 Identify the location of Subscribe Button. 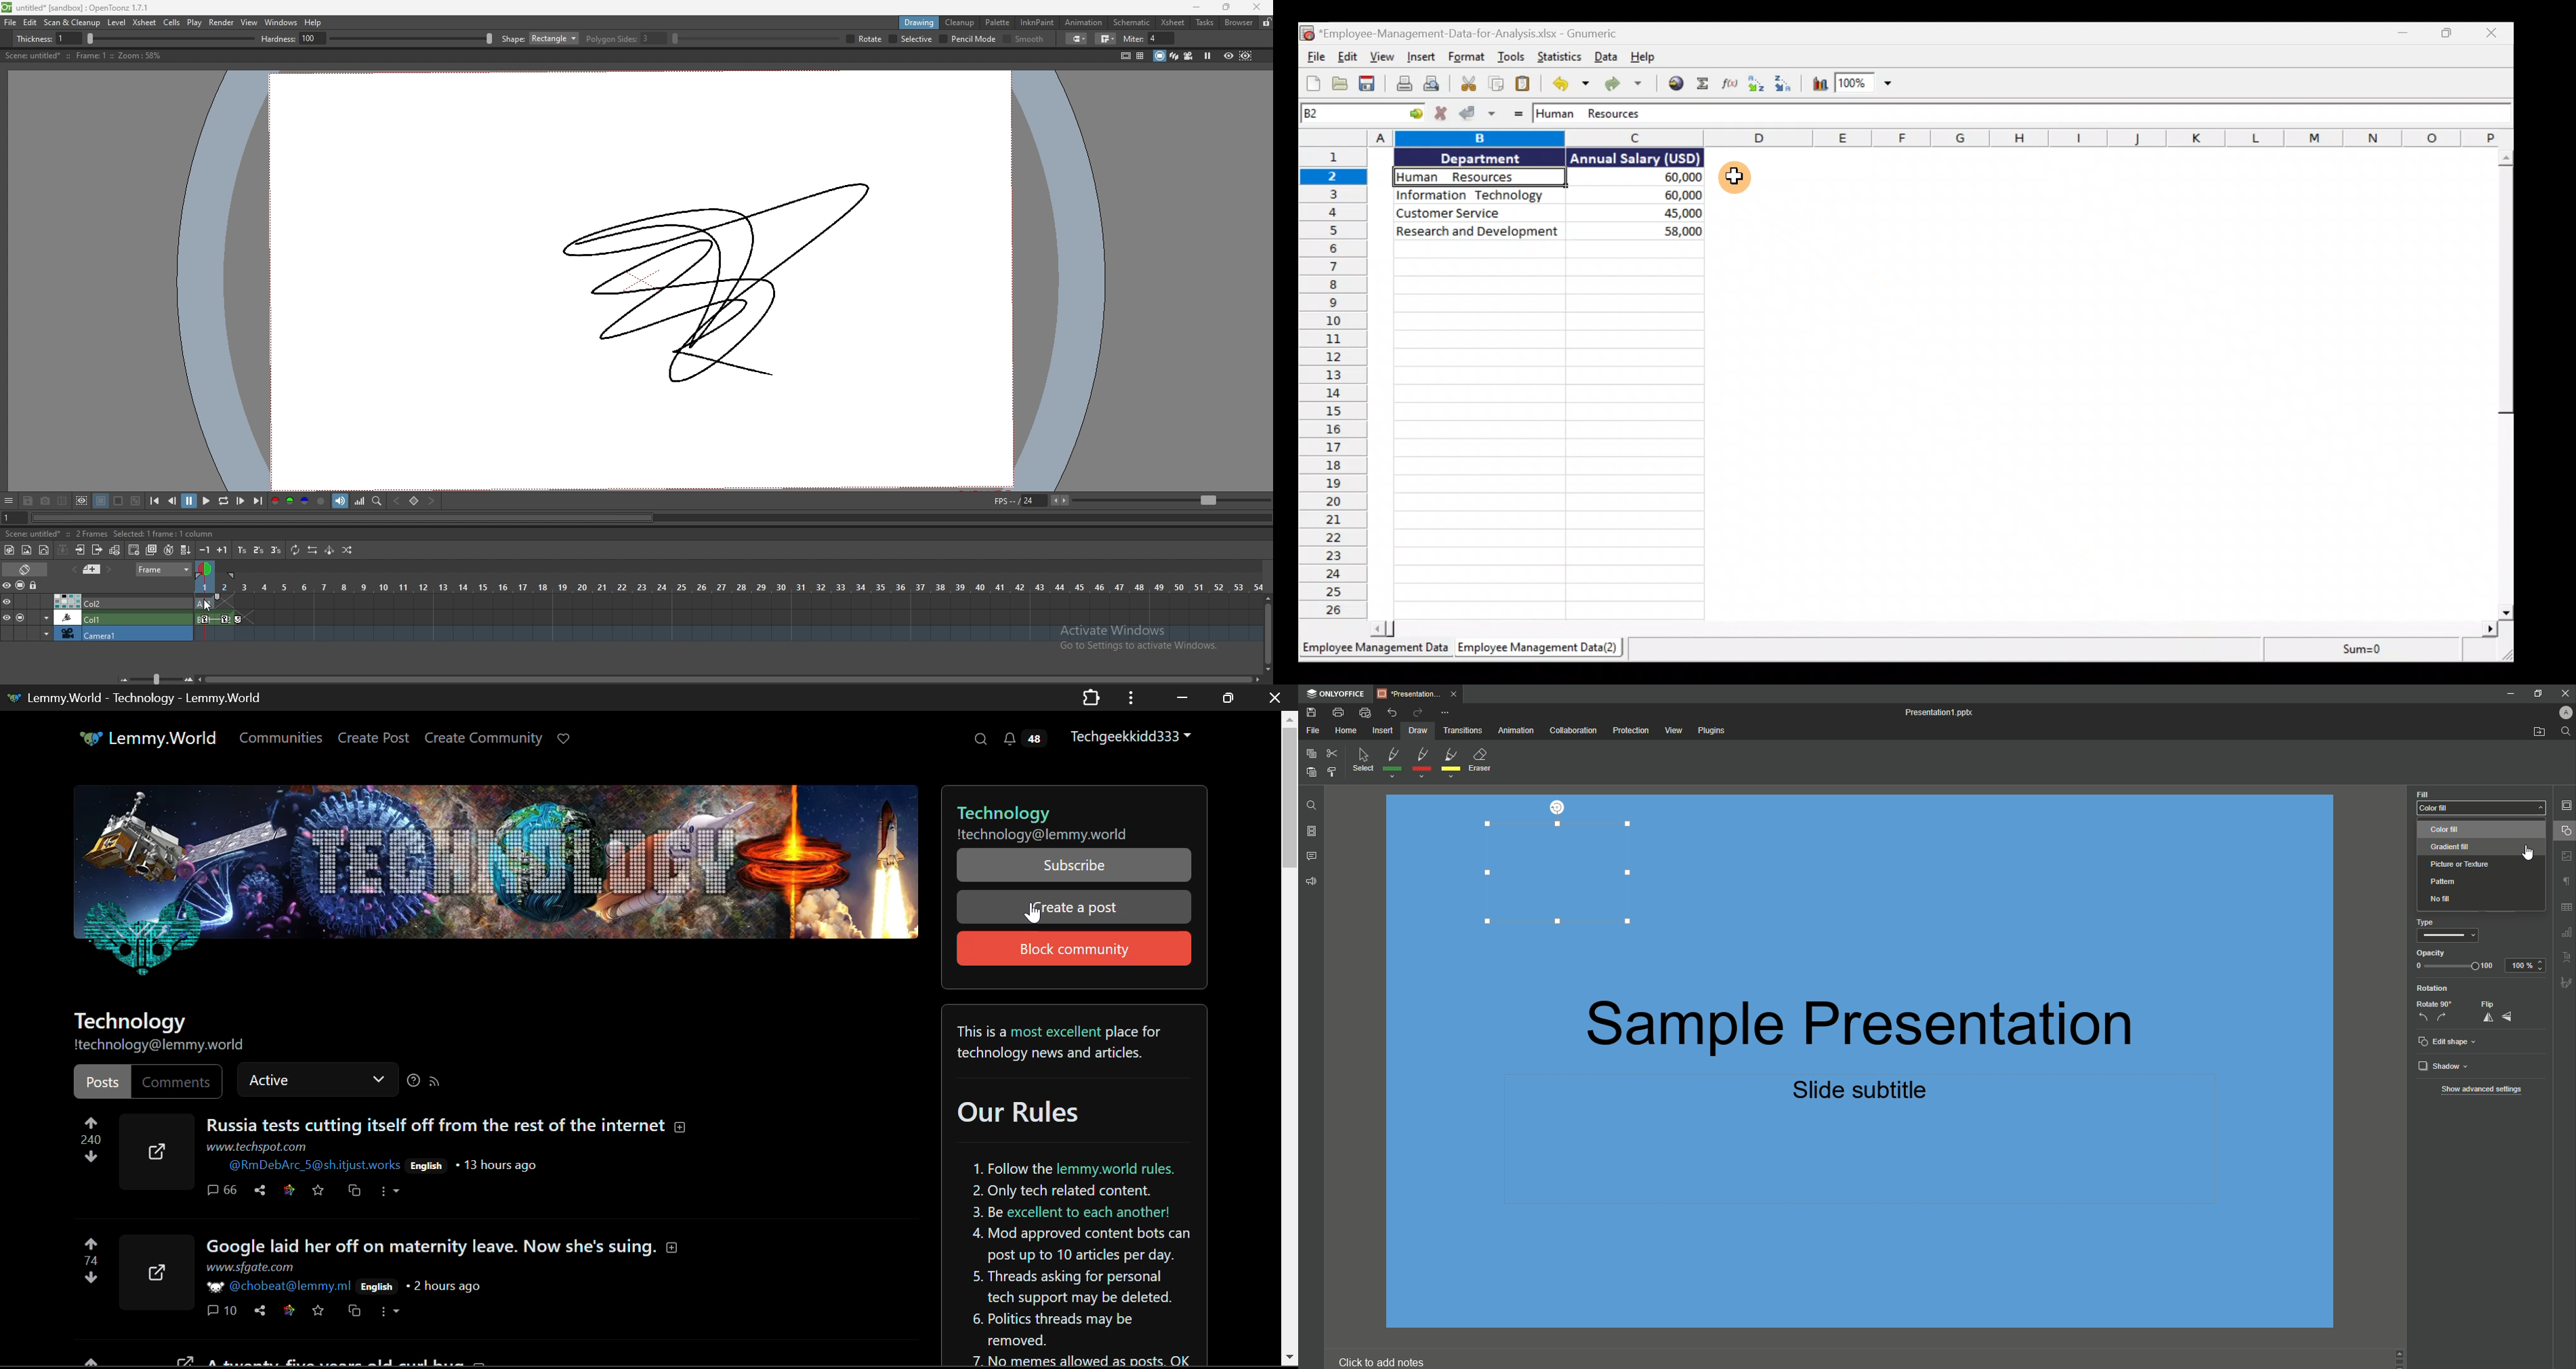
(1072, 865).